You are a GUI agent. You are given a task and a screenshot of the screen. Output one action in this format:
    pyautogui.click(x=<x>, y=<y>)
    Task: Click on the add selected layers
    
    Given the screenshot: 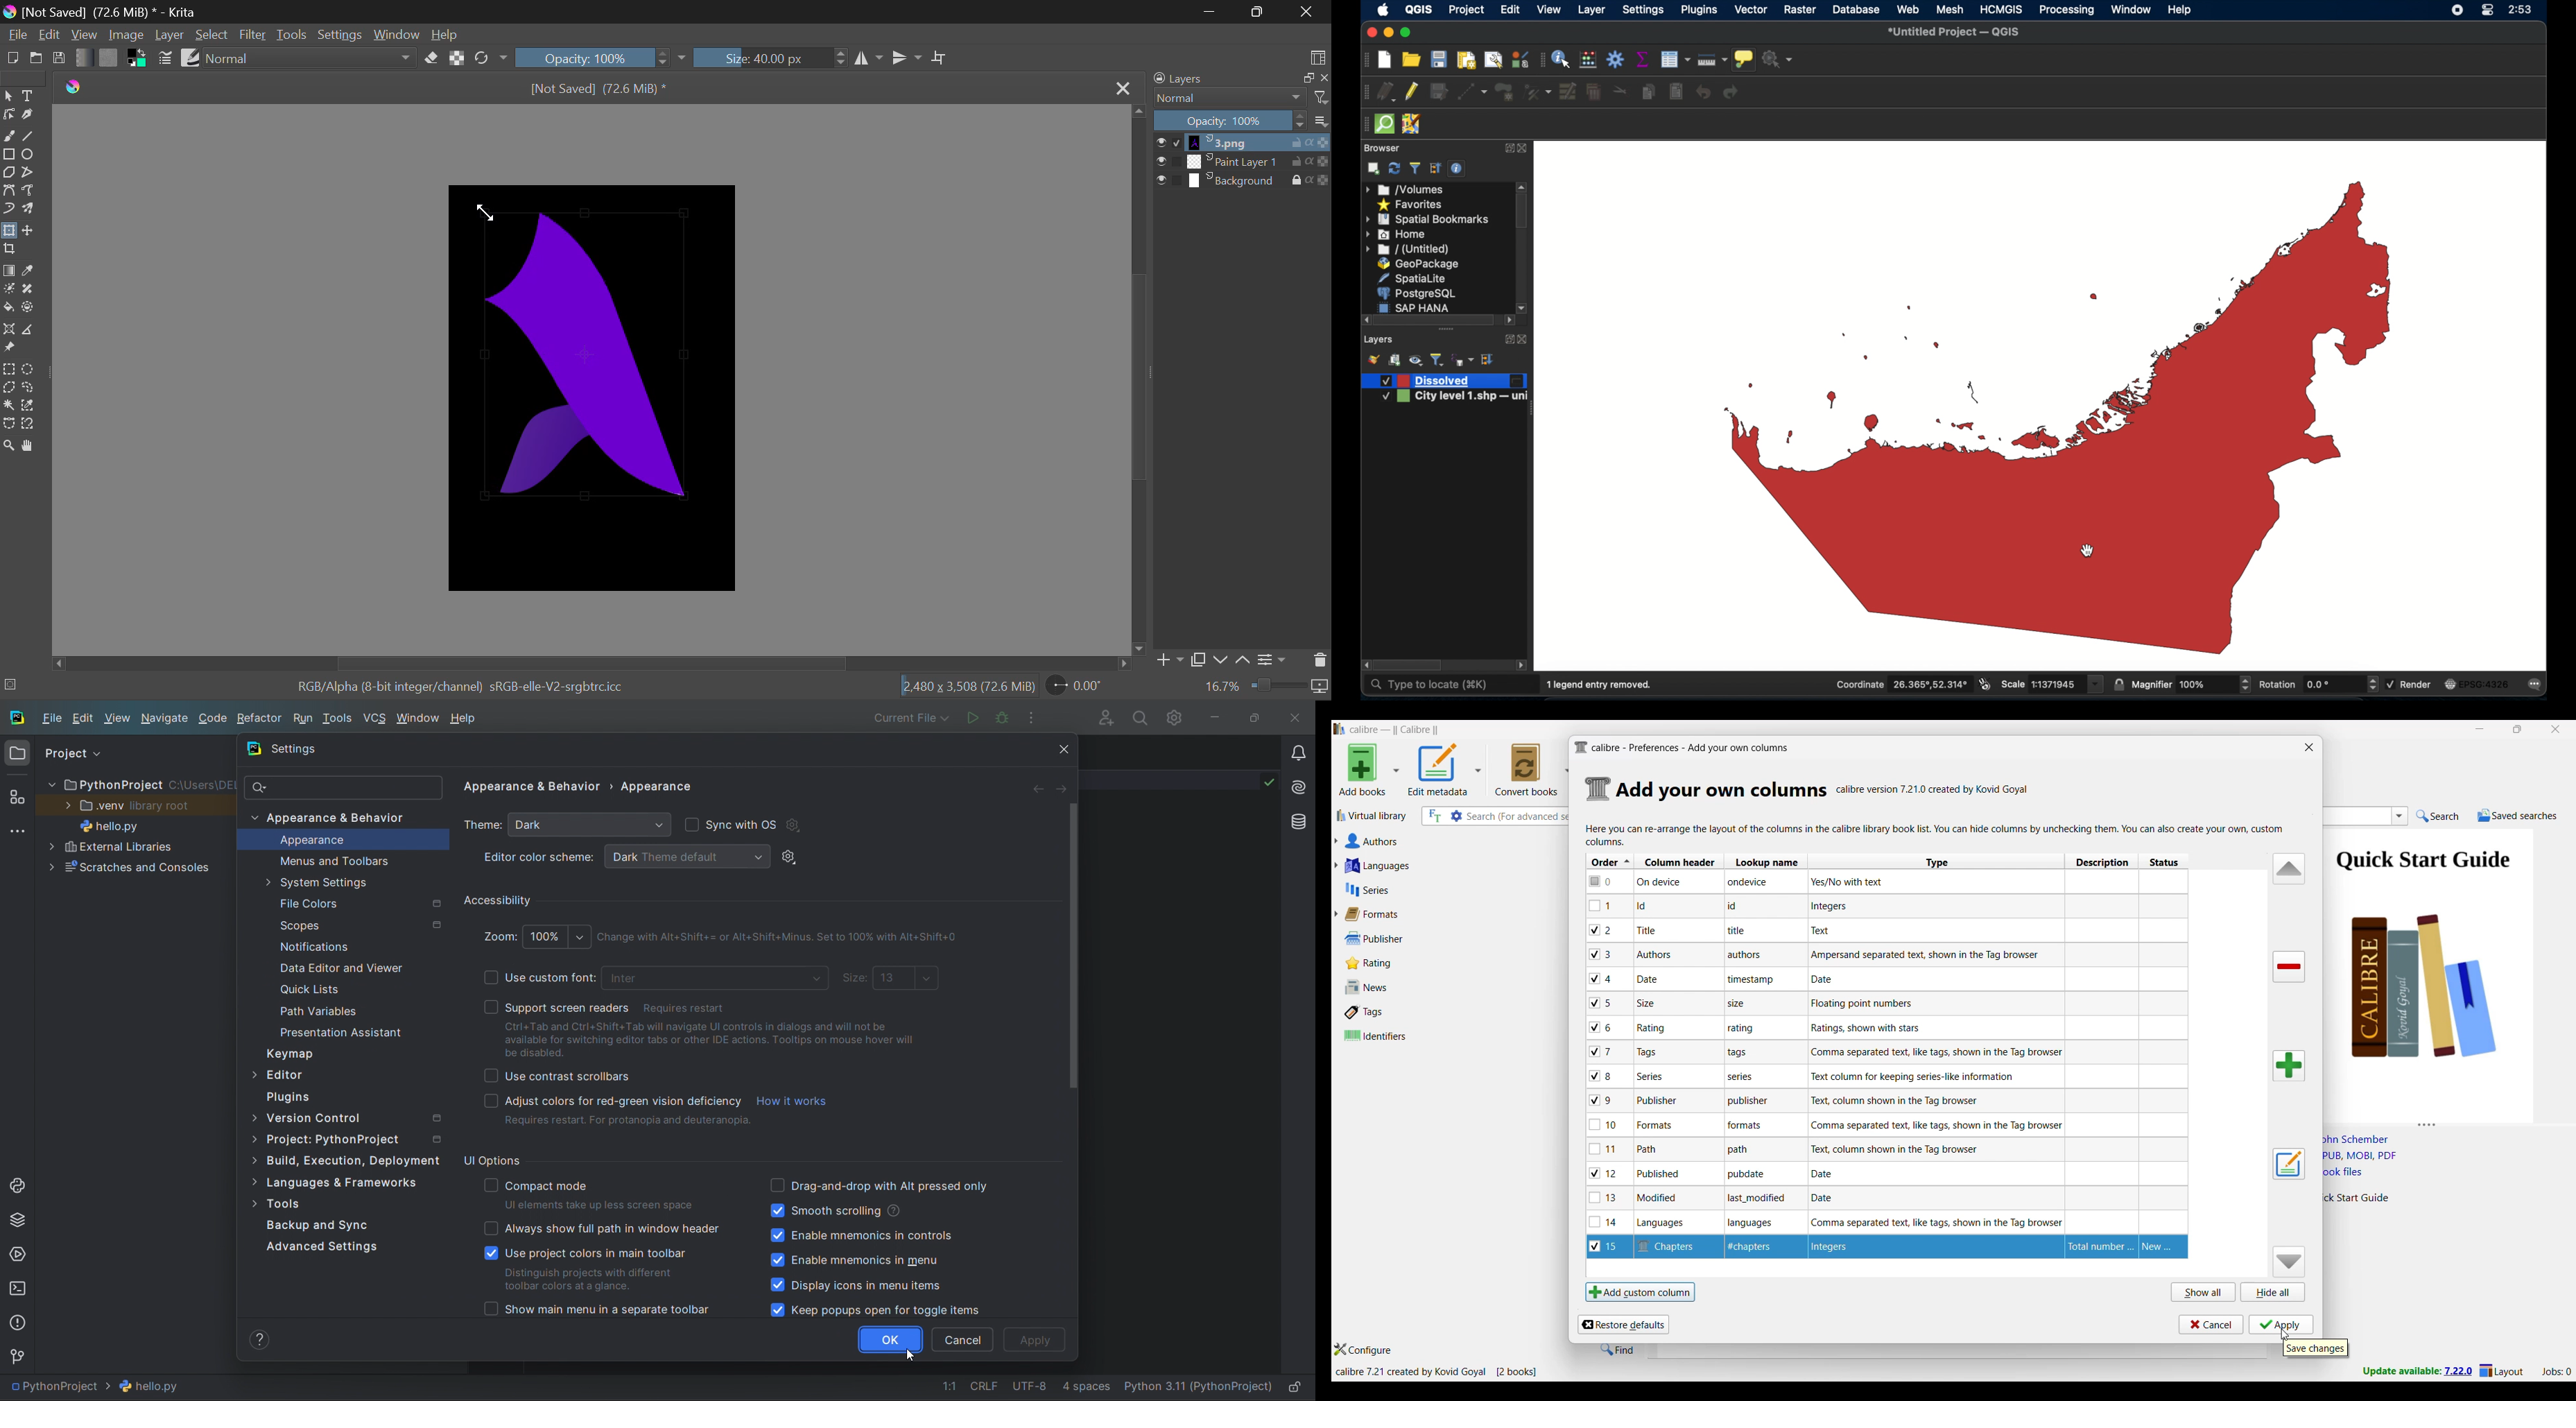 What is the action you would take?
    pyautogui.click(x=1373, y=169)
    